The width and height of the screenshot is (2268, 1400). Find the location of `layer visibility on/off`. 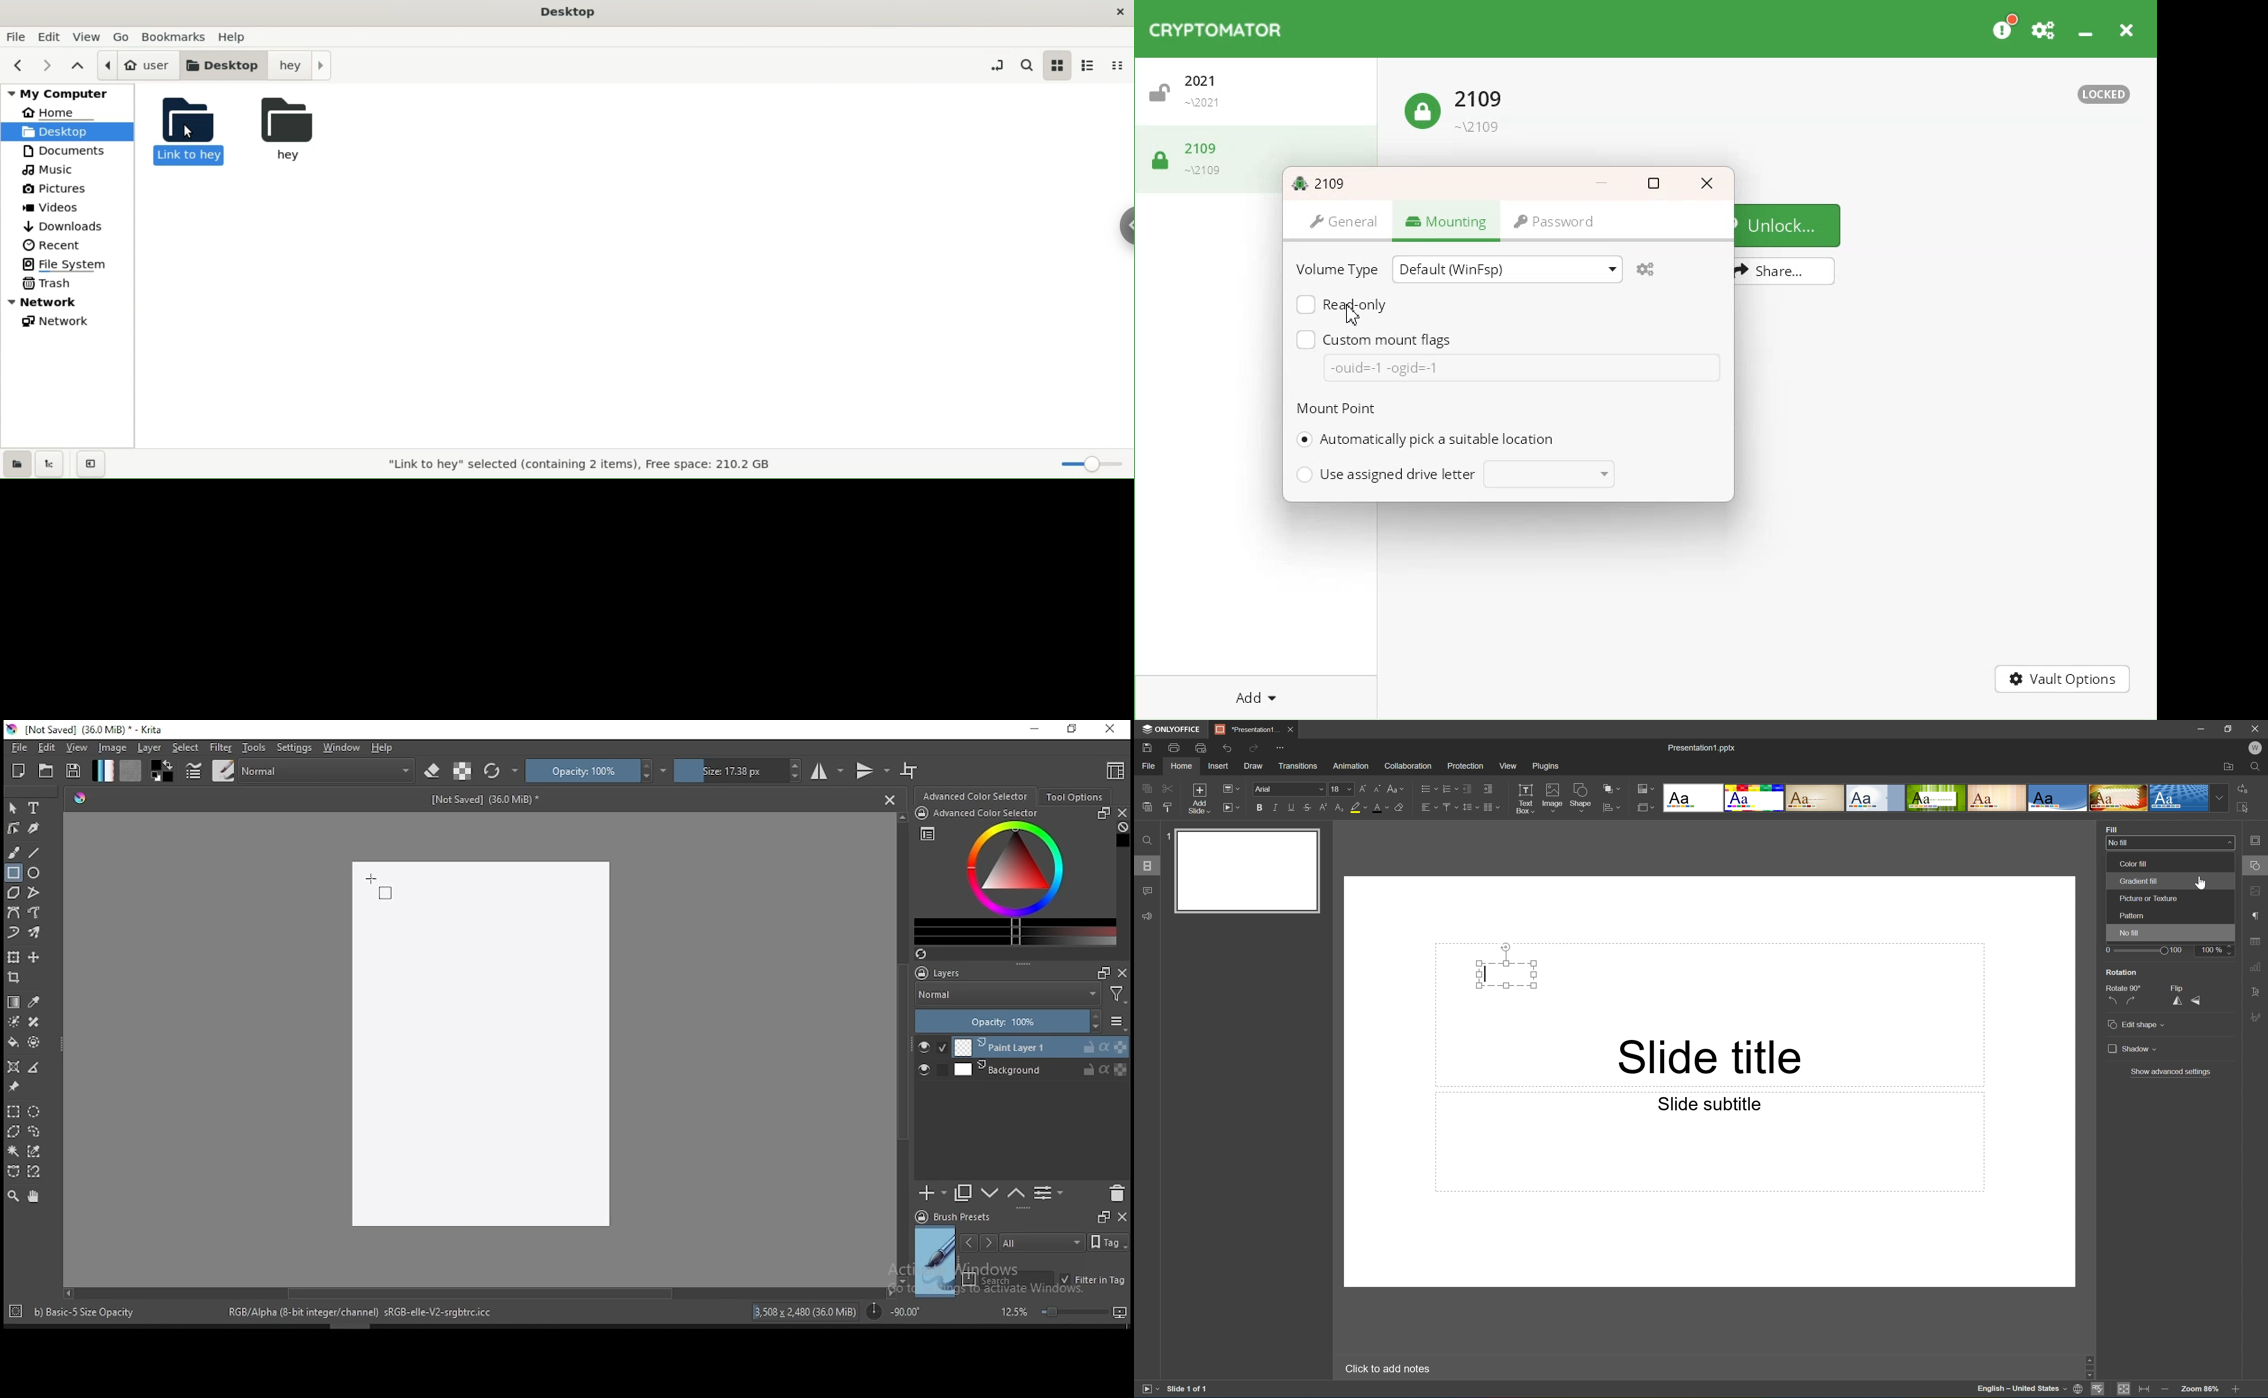

layer visibility on/off is located at coordinates (928, 1072).